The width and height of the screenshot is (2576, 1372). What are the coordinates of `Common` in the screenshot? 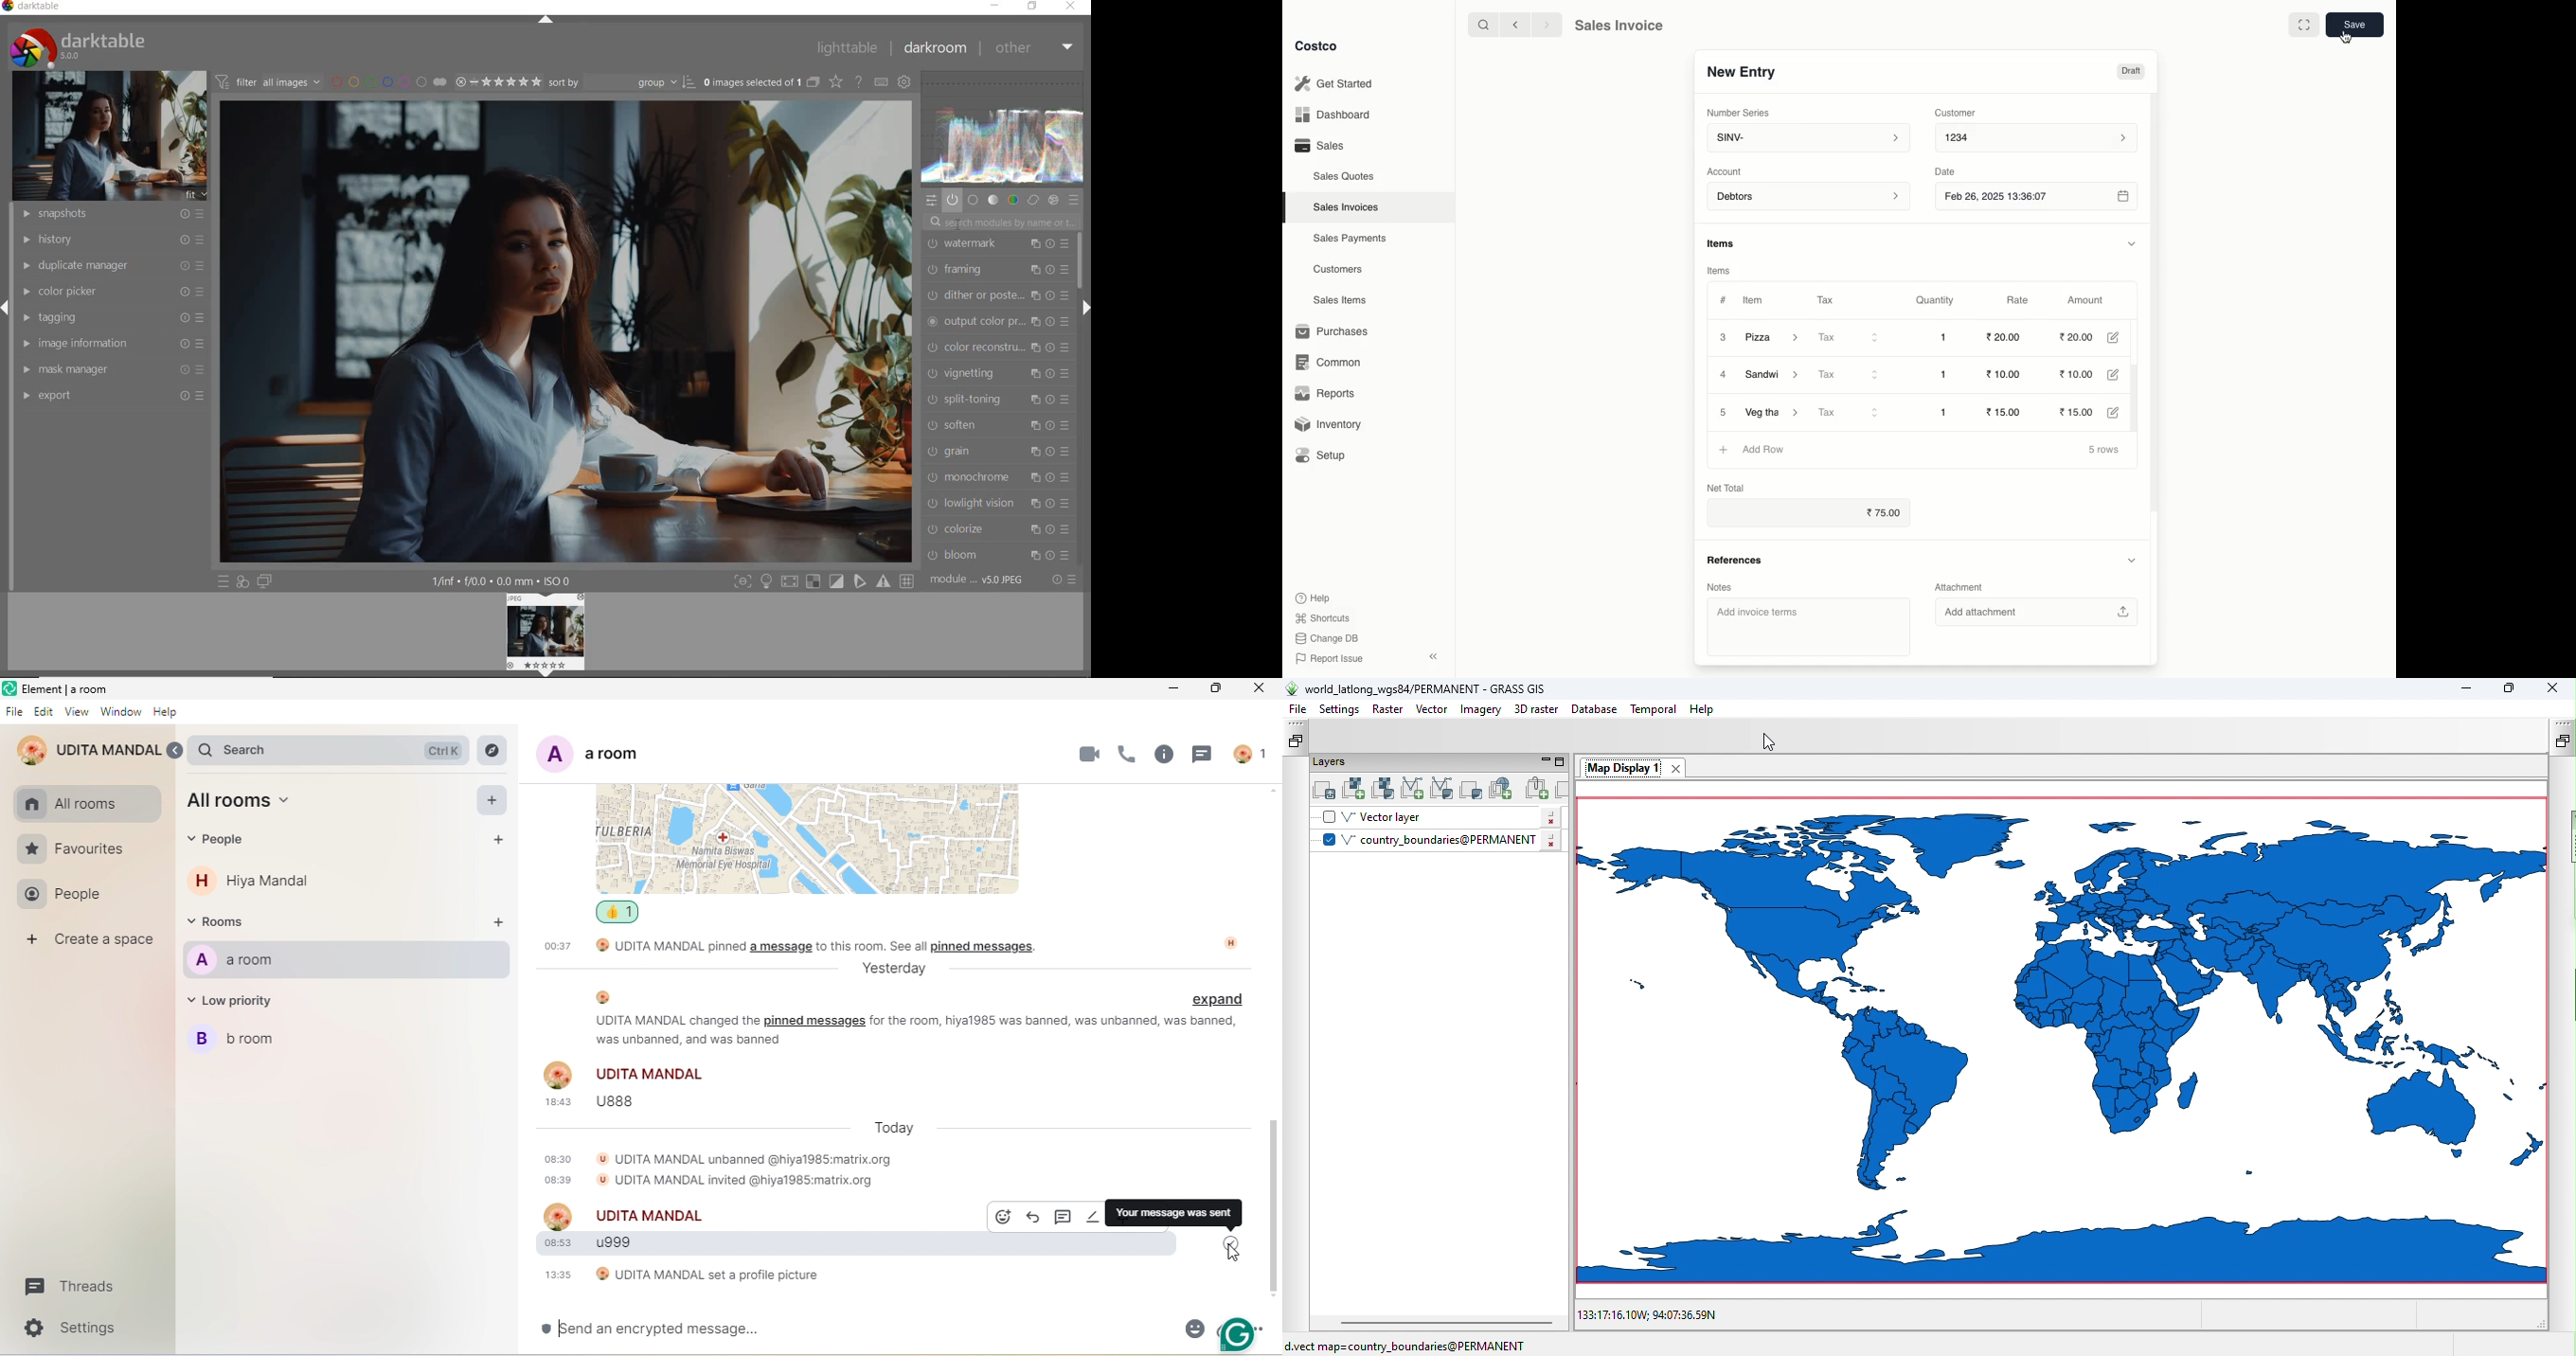 It's located at (1335, 362).